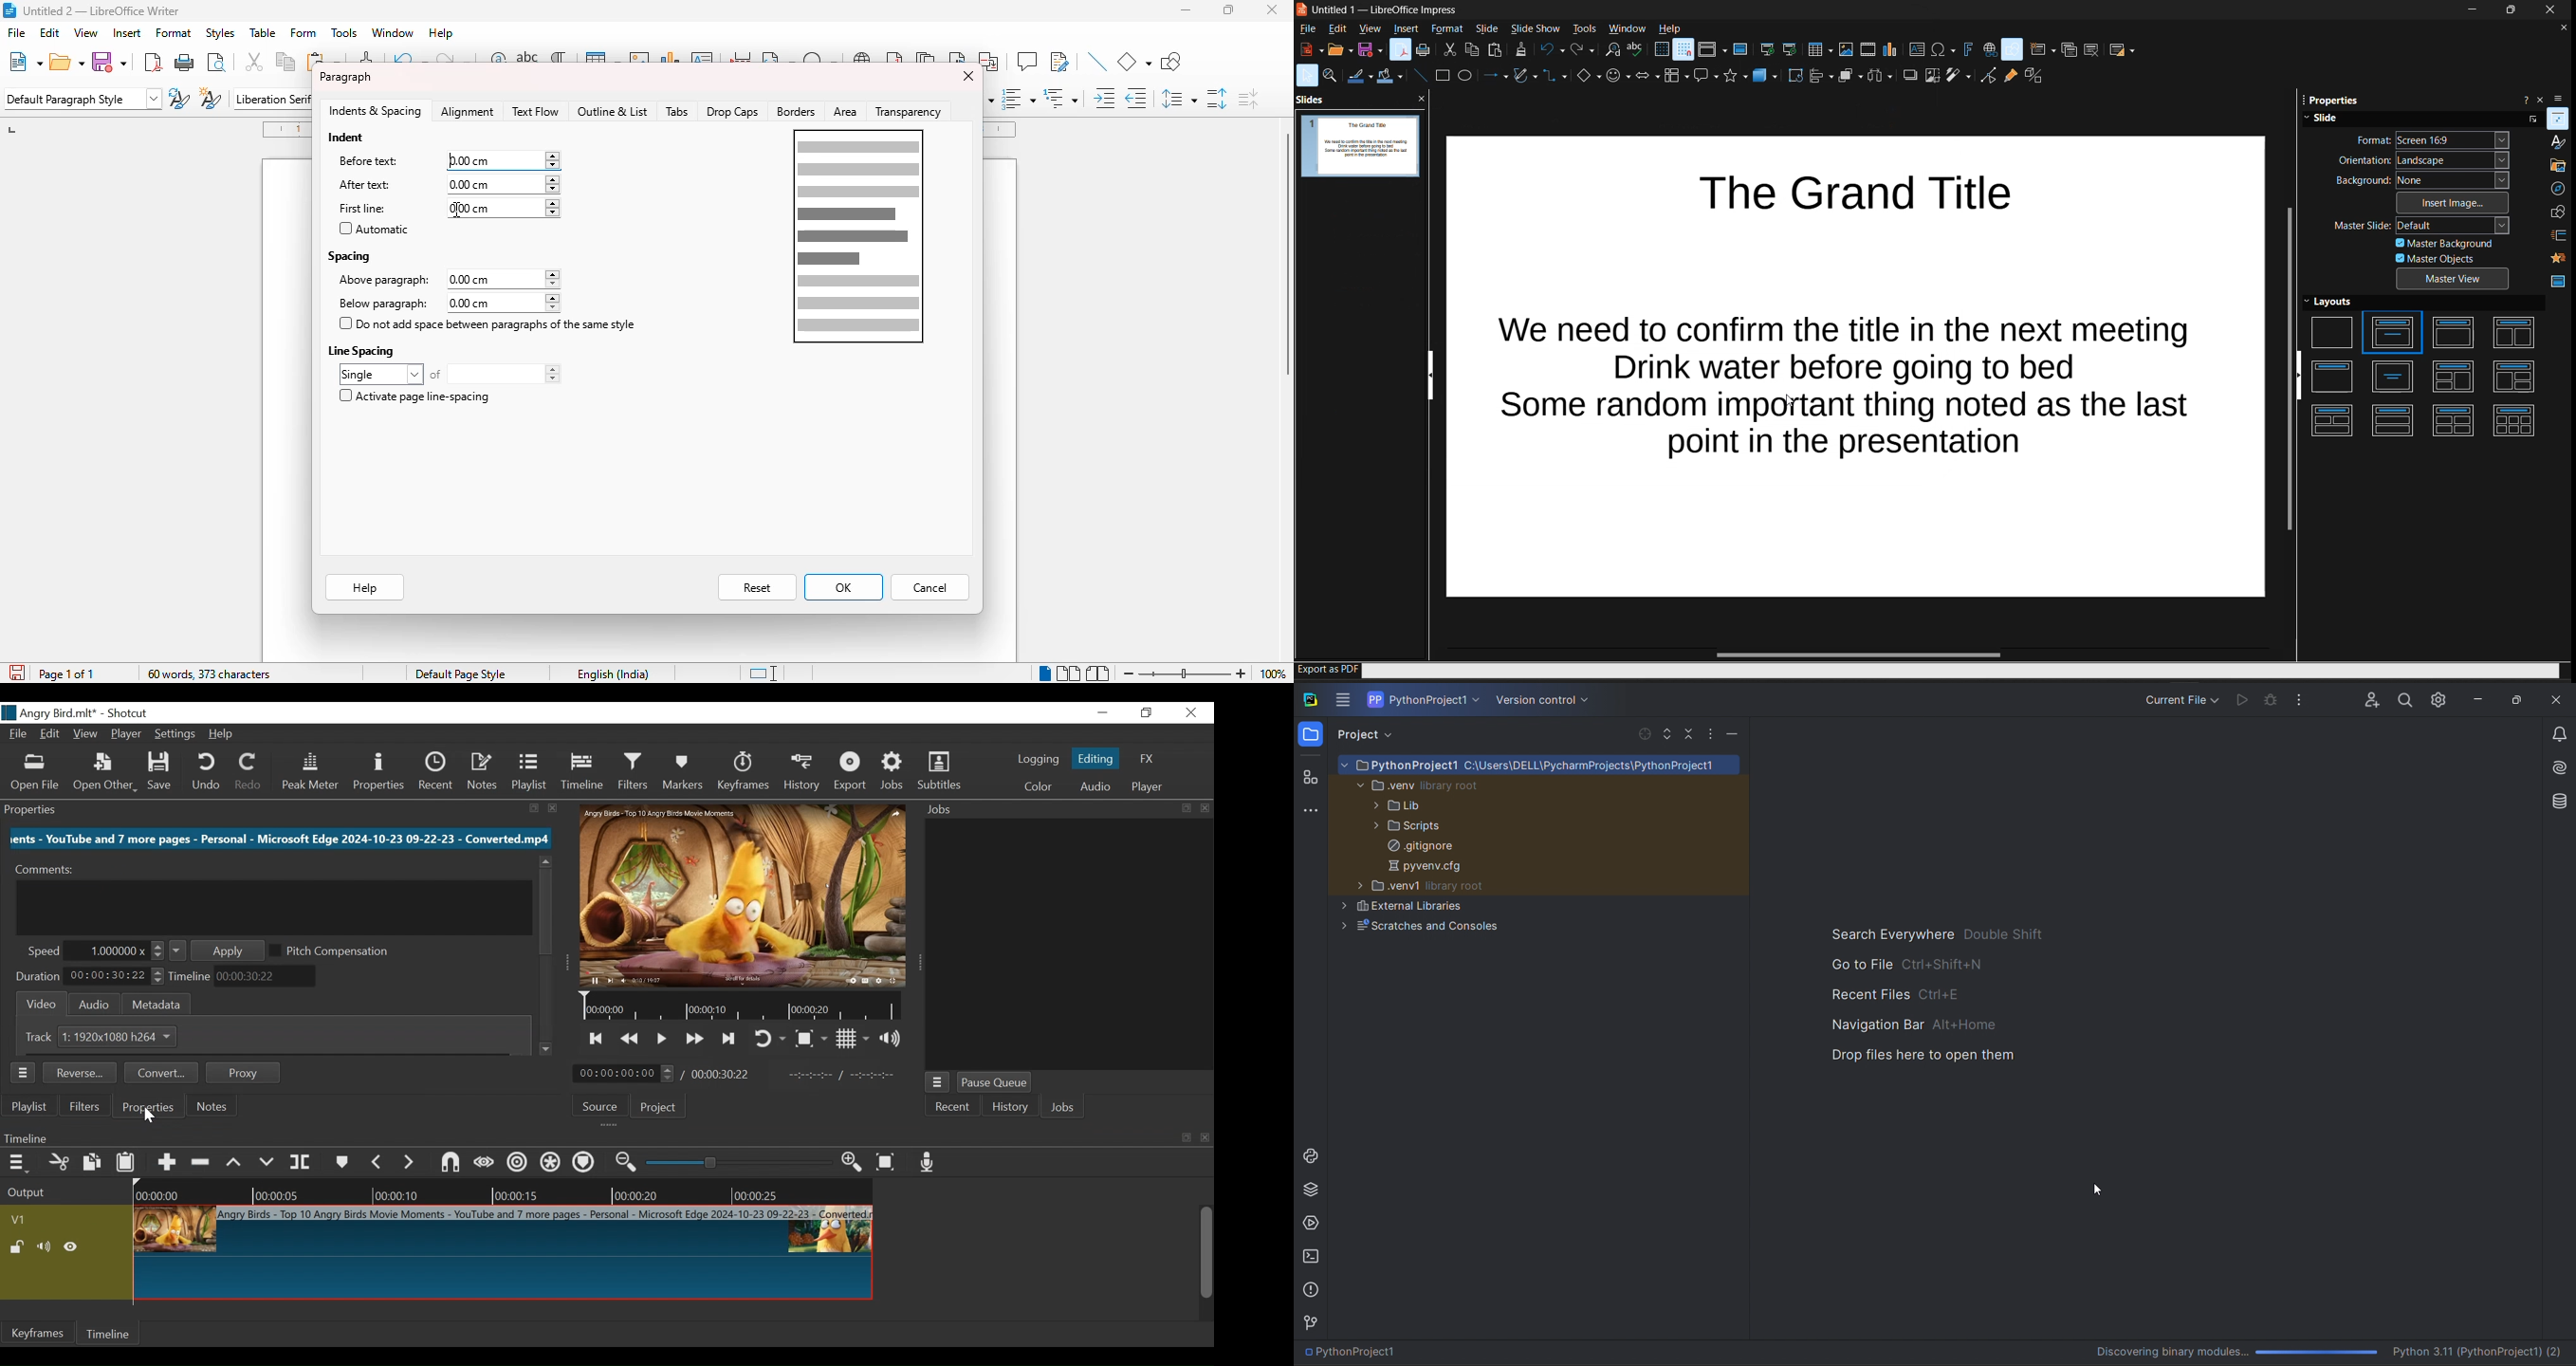 The image size is (2576, 1372). Describe the element at coordinates (1915, 49) in the screenshot. I see `insert text box` at that location.